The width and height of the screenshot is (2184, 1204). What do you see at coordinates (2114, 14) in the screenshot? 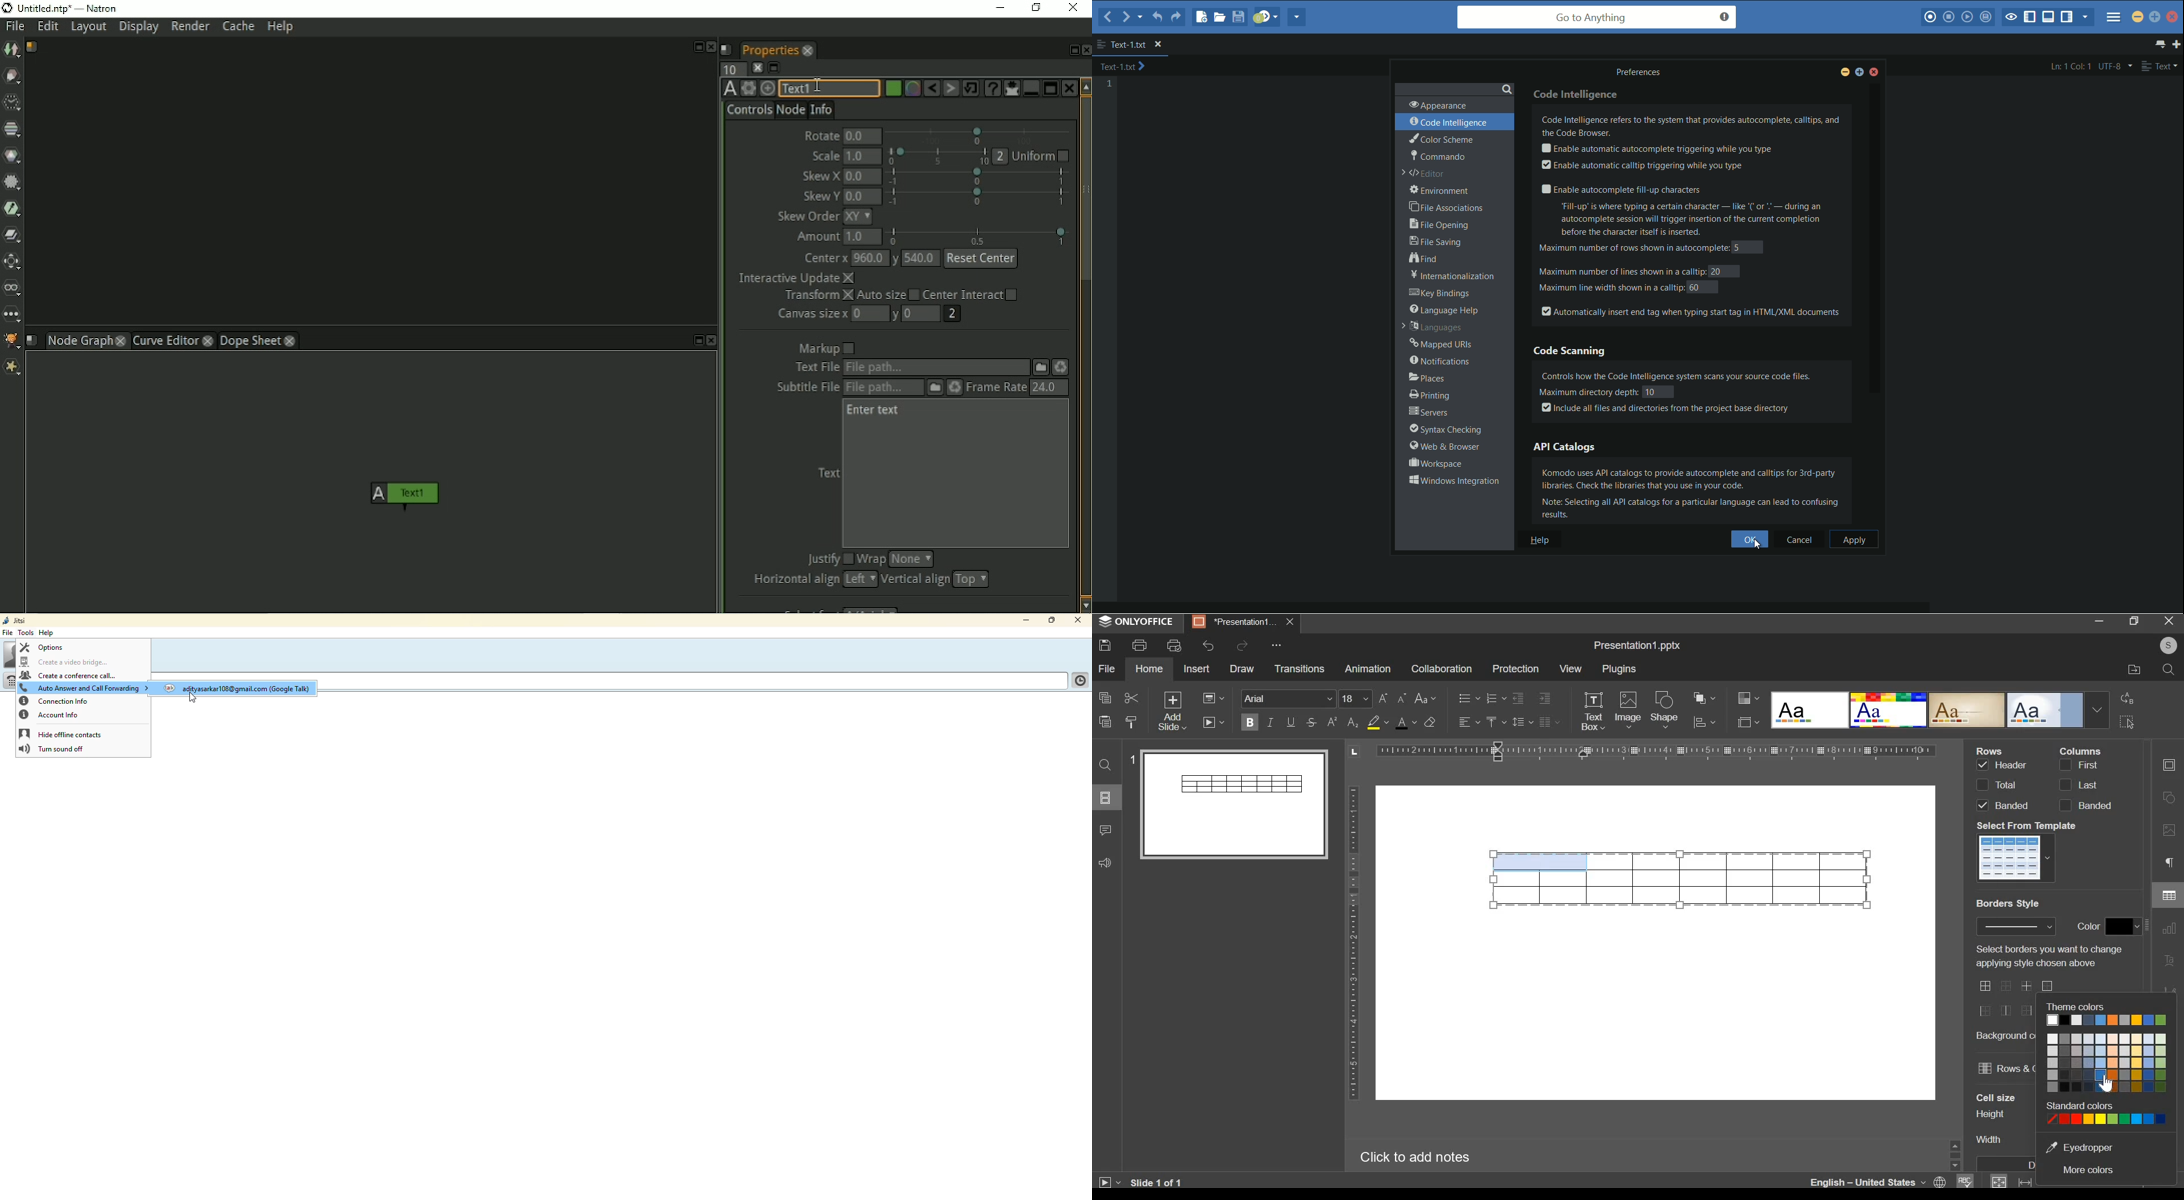
I see `menu` at bounding box center [2114, 14].